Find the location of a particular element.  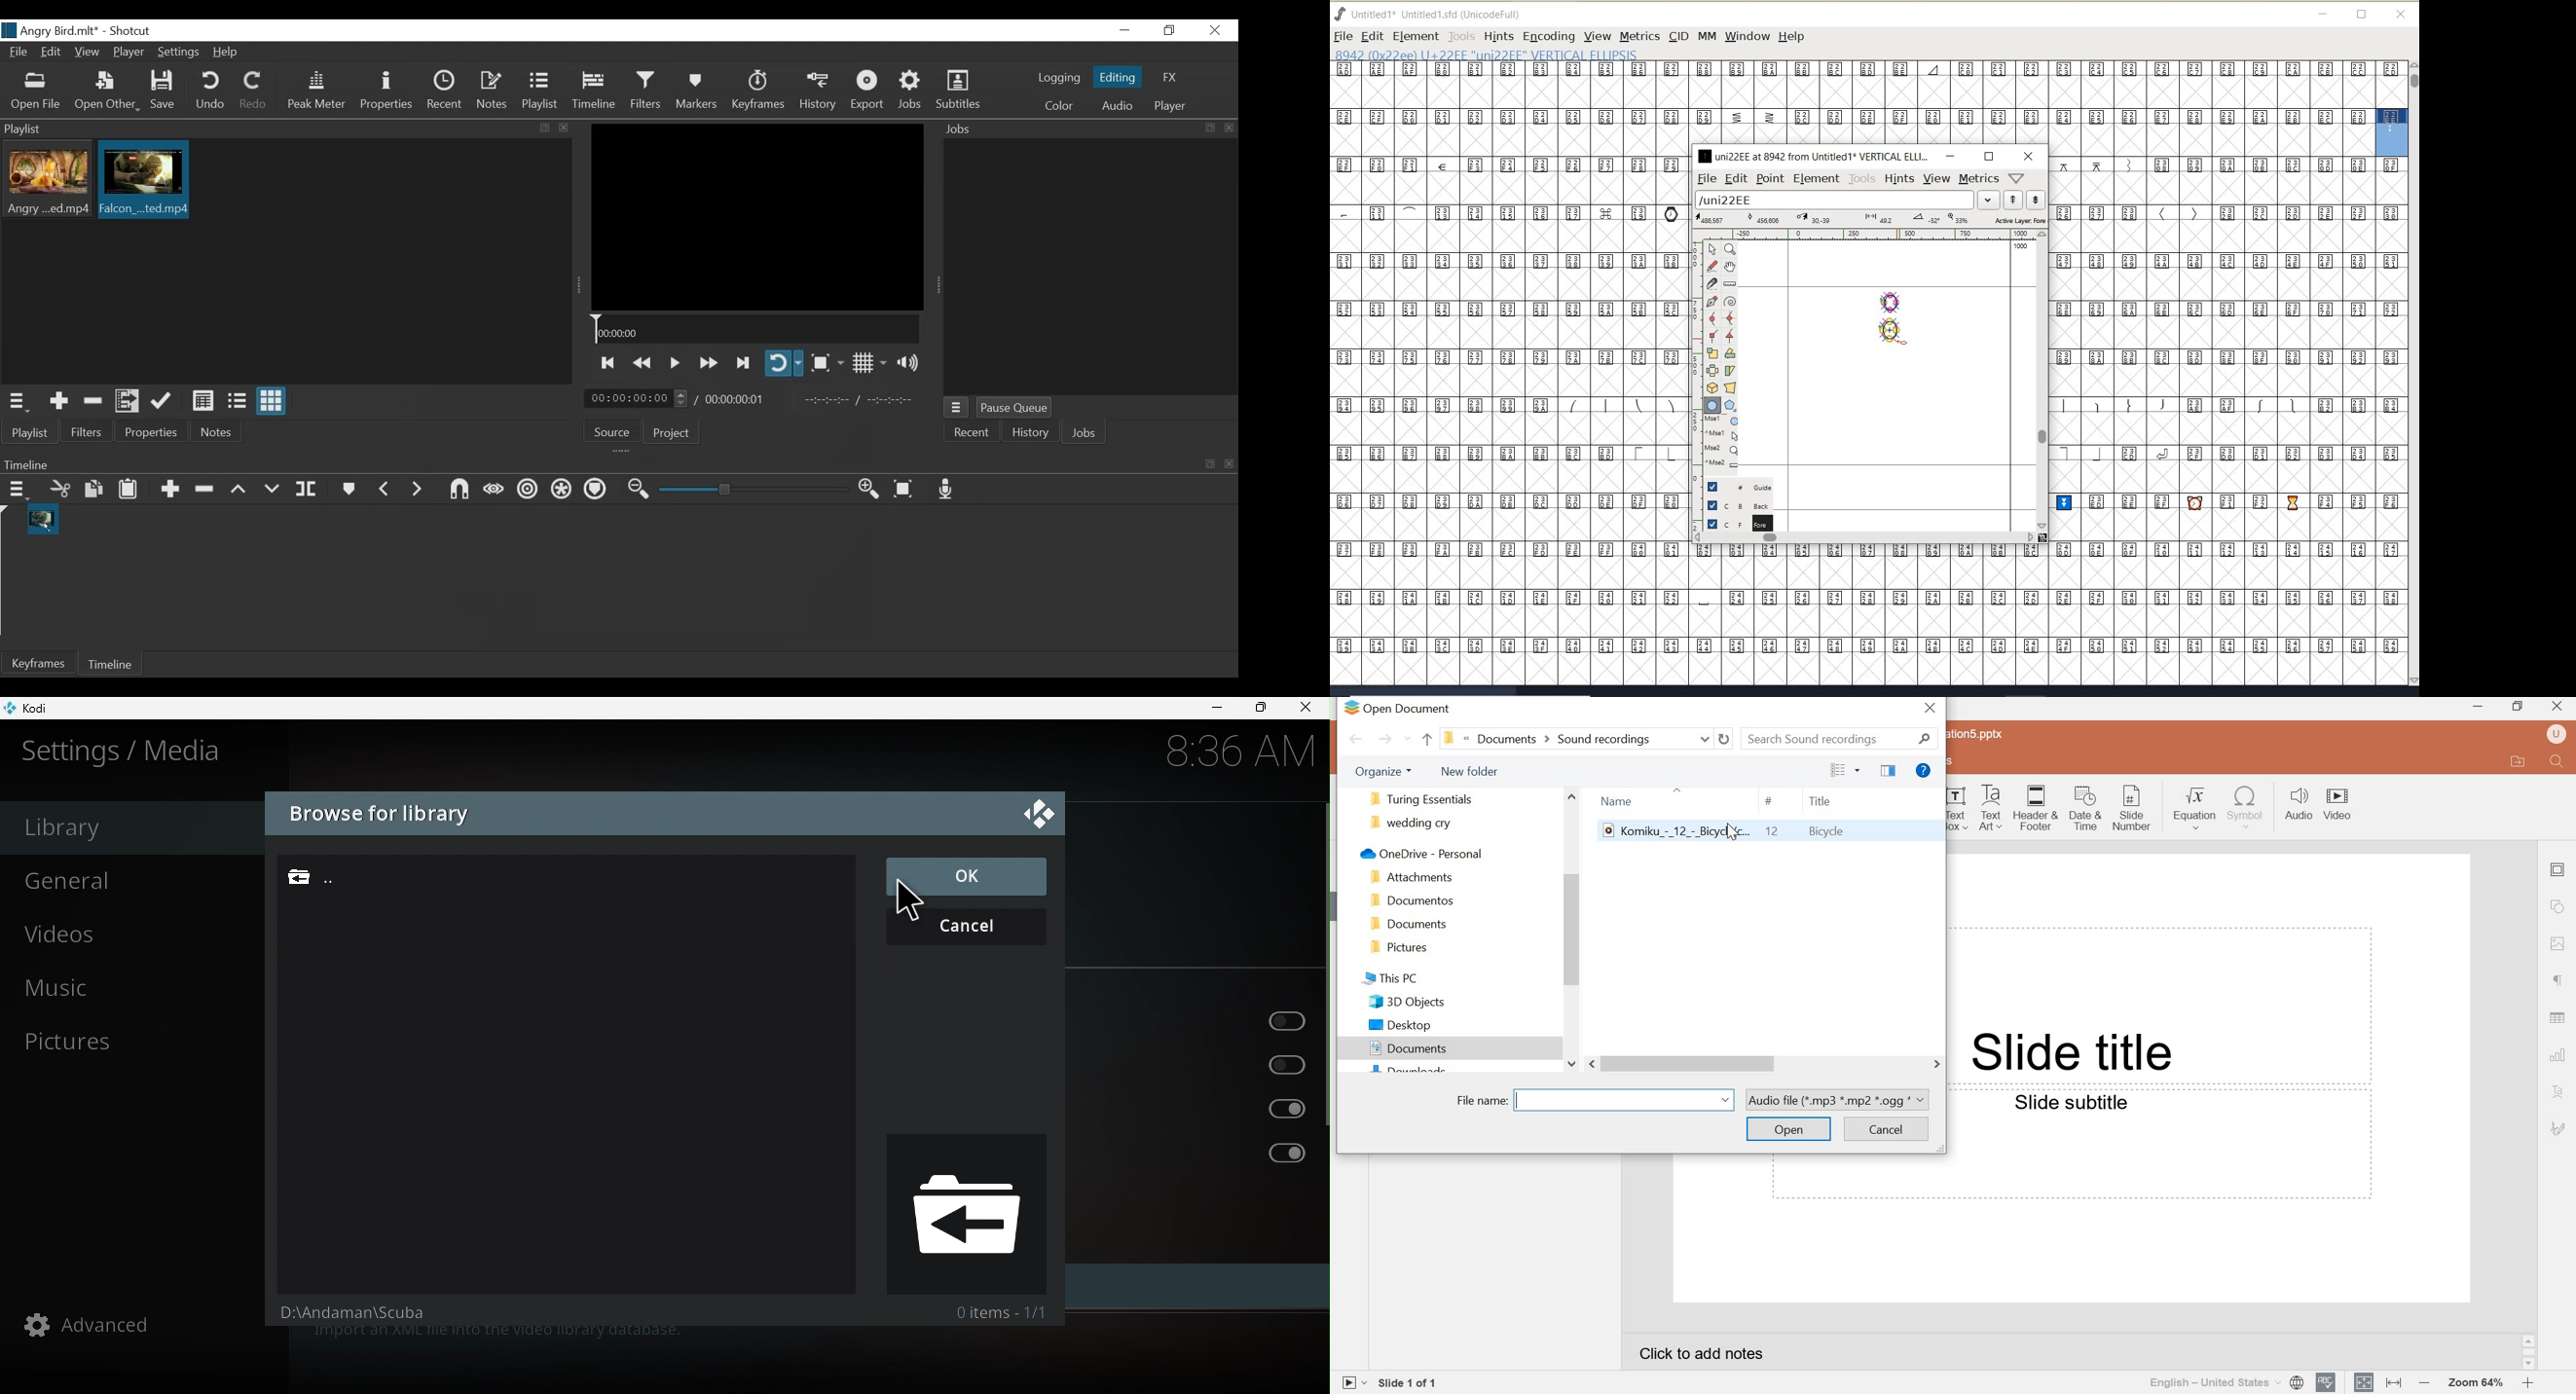

spell checking is located at coordinates (2326, 1382).